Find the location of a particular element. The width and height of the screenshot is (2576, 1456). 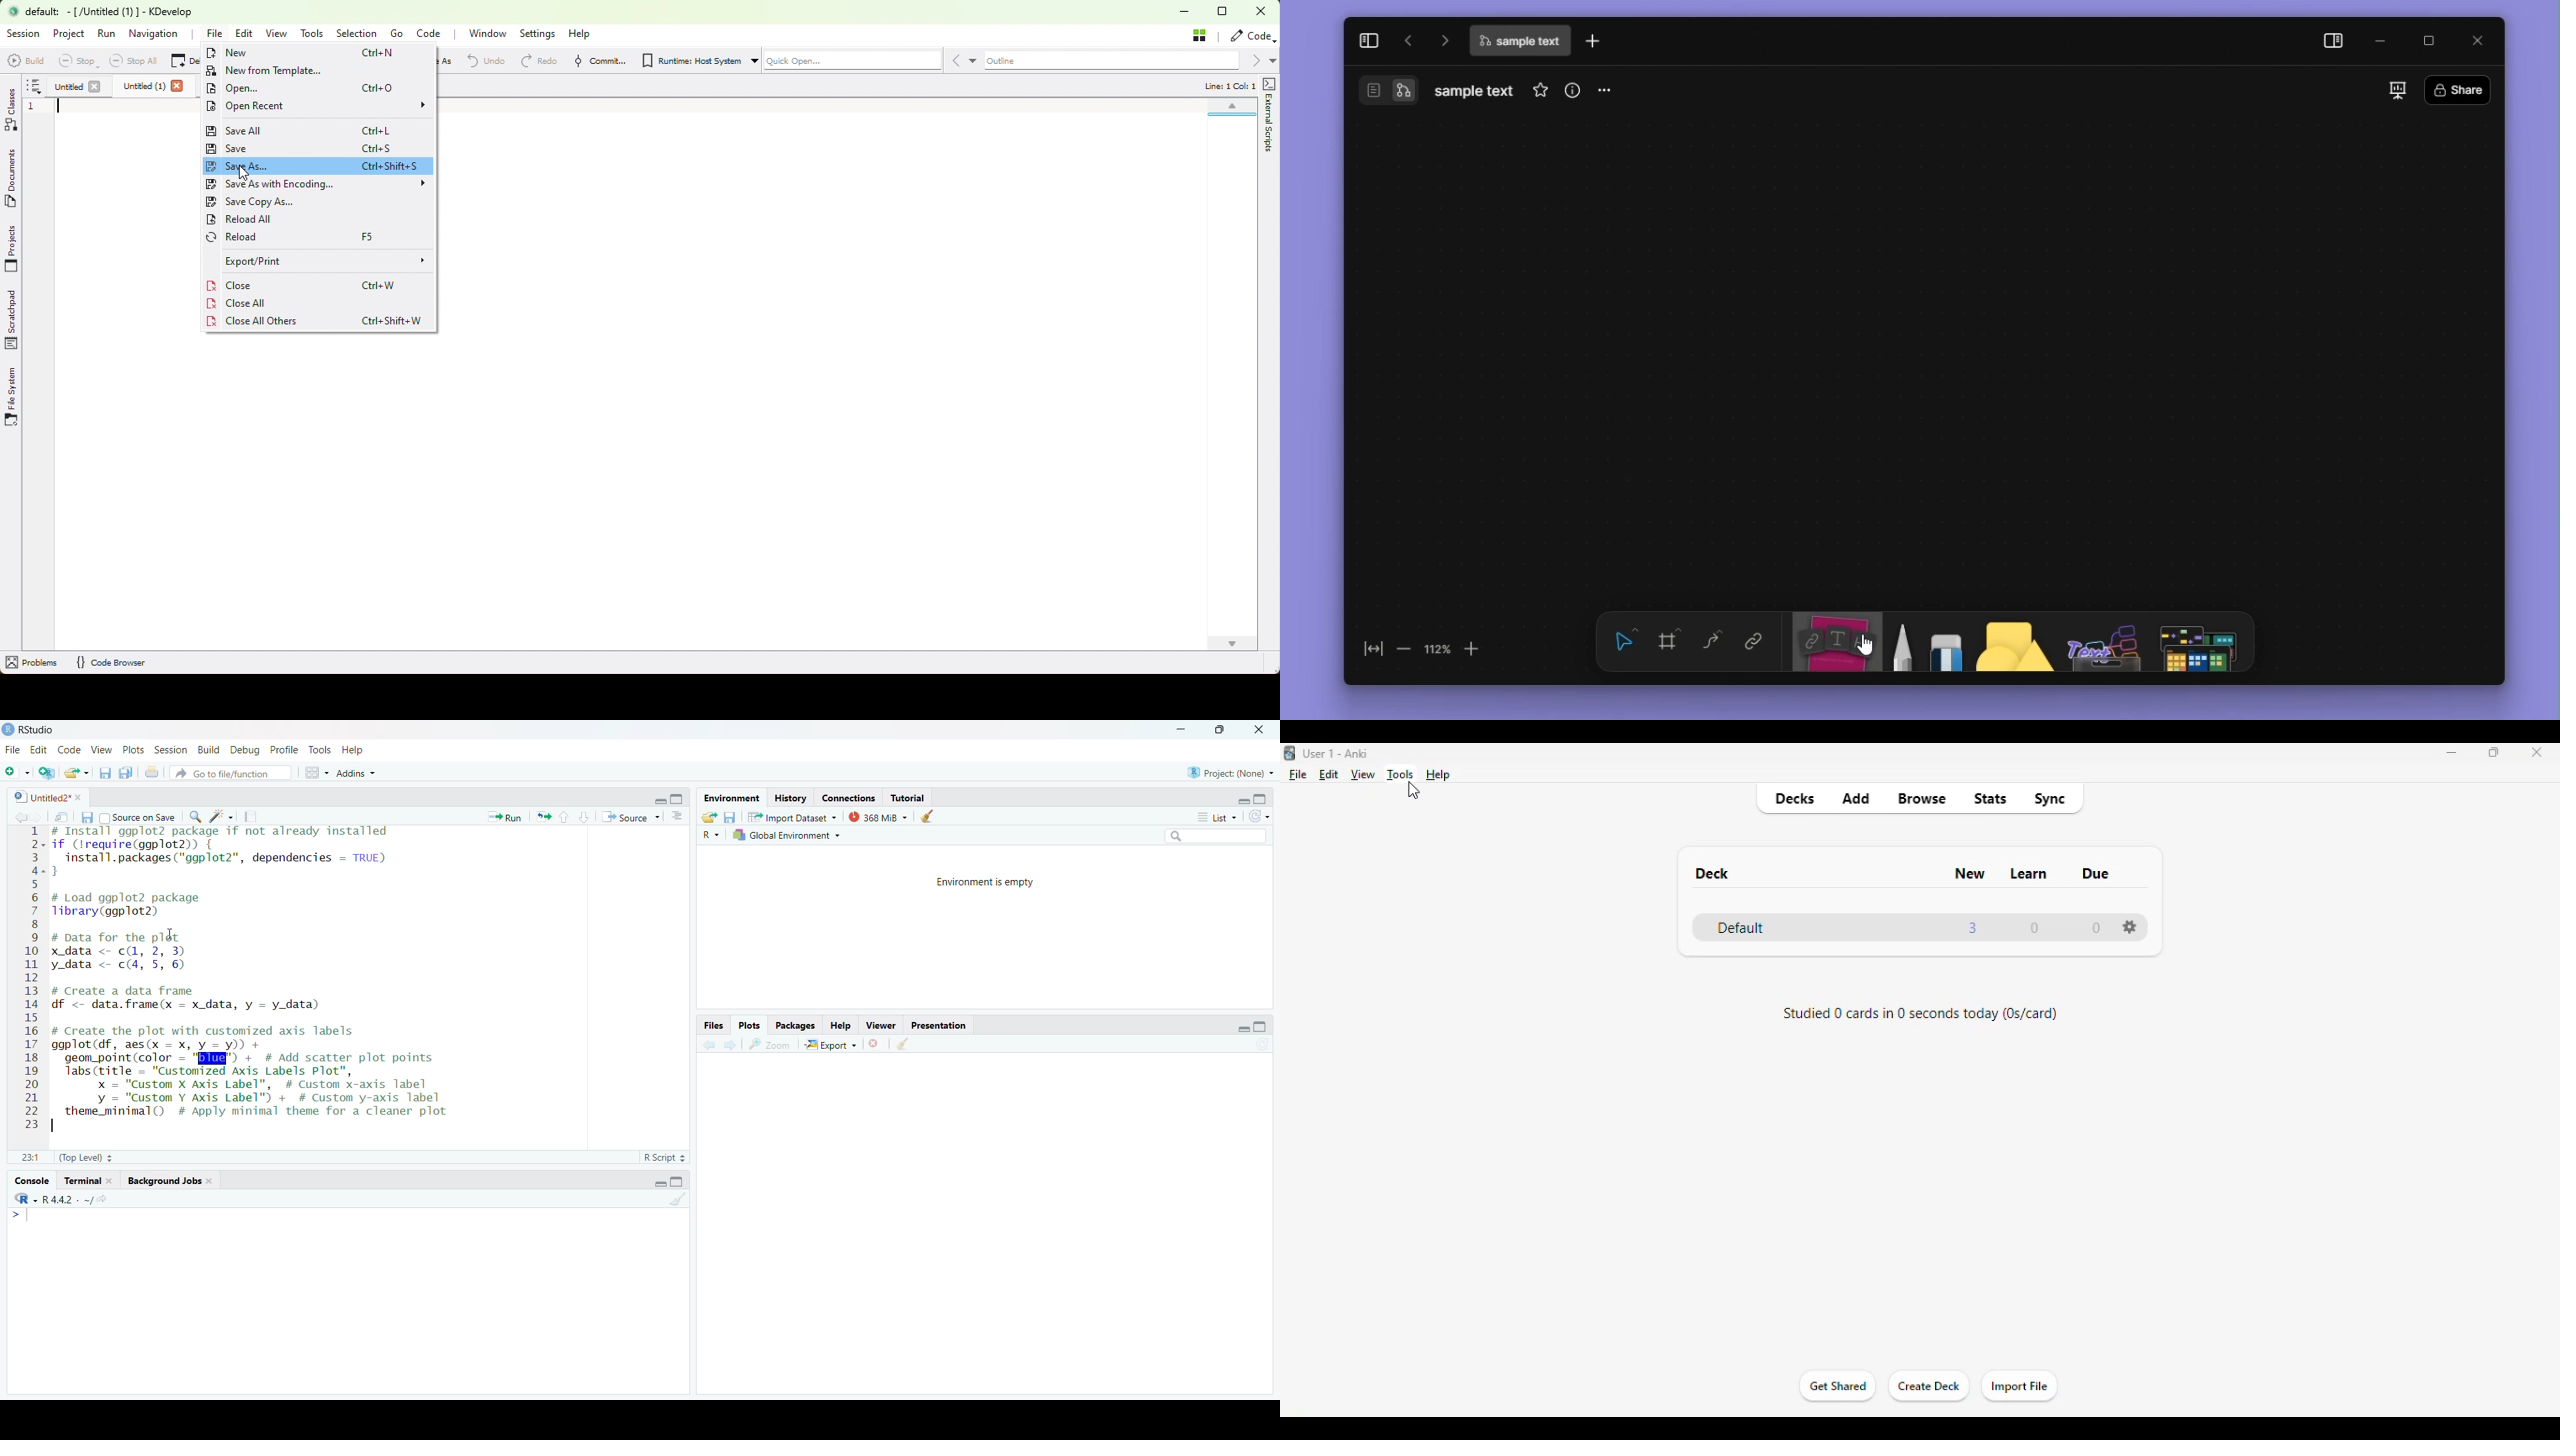

sync is located at coordinates (2049, 799).